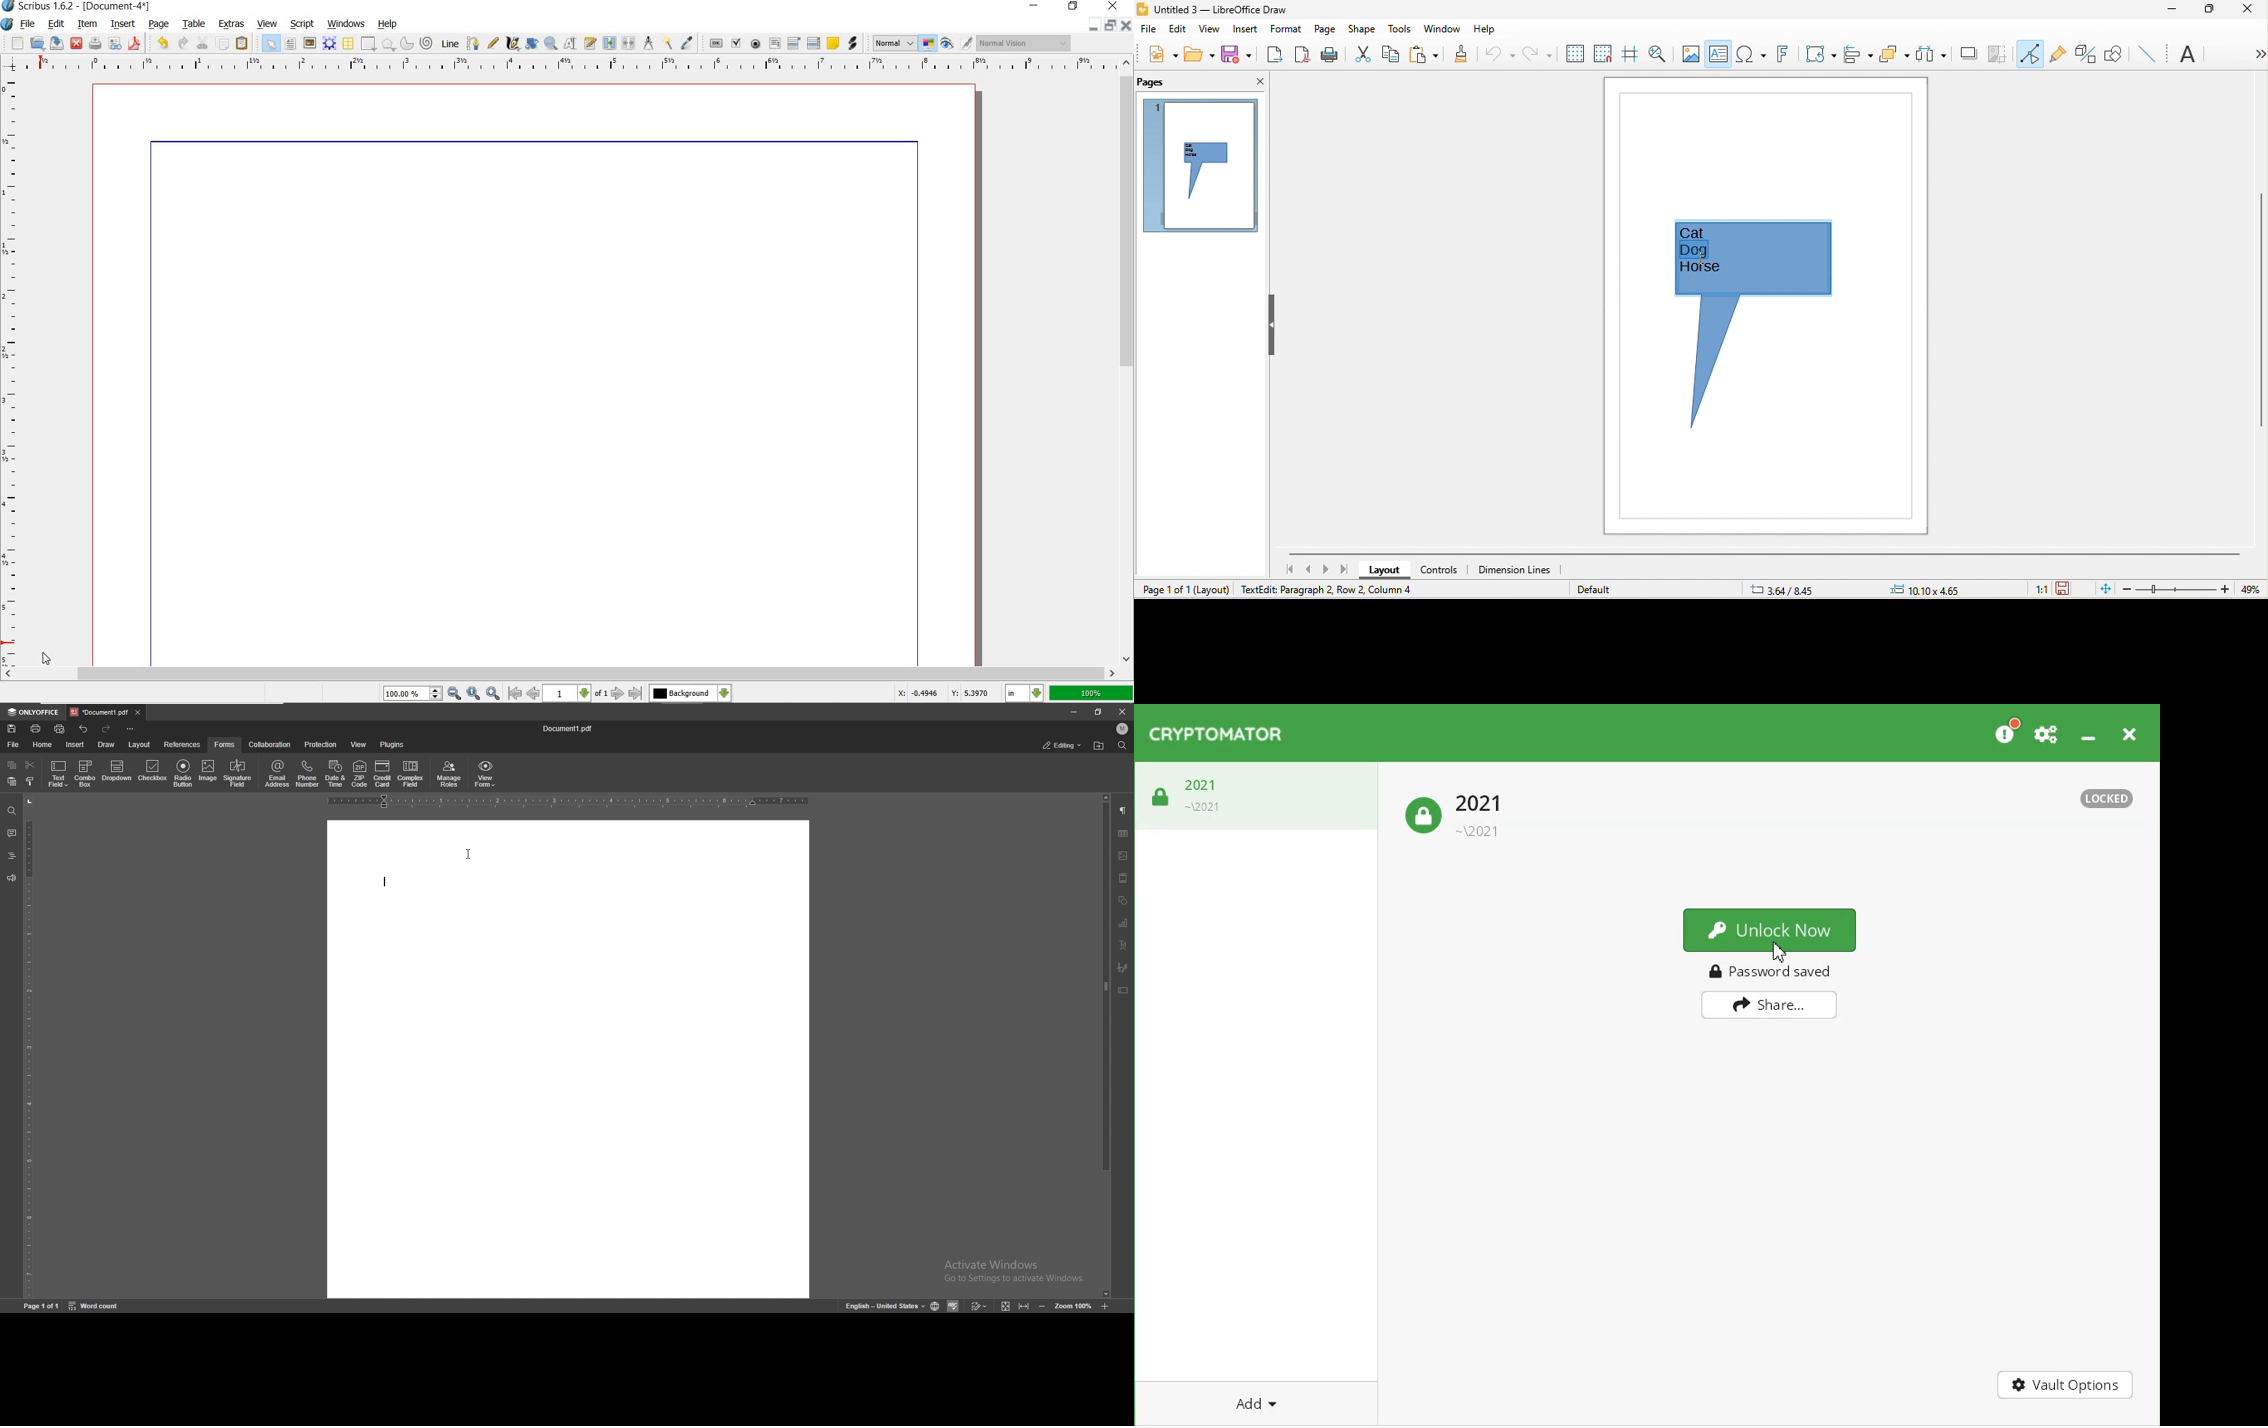 Image resolution: width=2268 pixels, height=1428 pixels. Describe the element at coordinates (572, 729) in the screenshot. I see `document` at that location.